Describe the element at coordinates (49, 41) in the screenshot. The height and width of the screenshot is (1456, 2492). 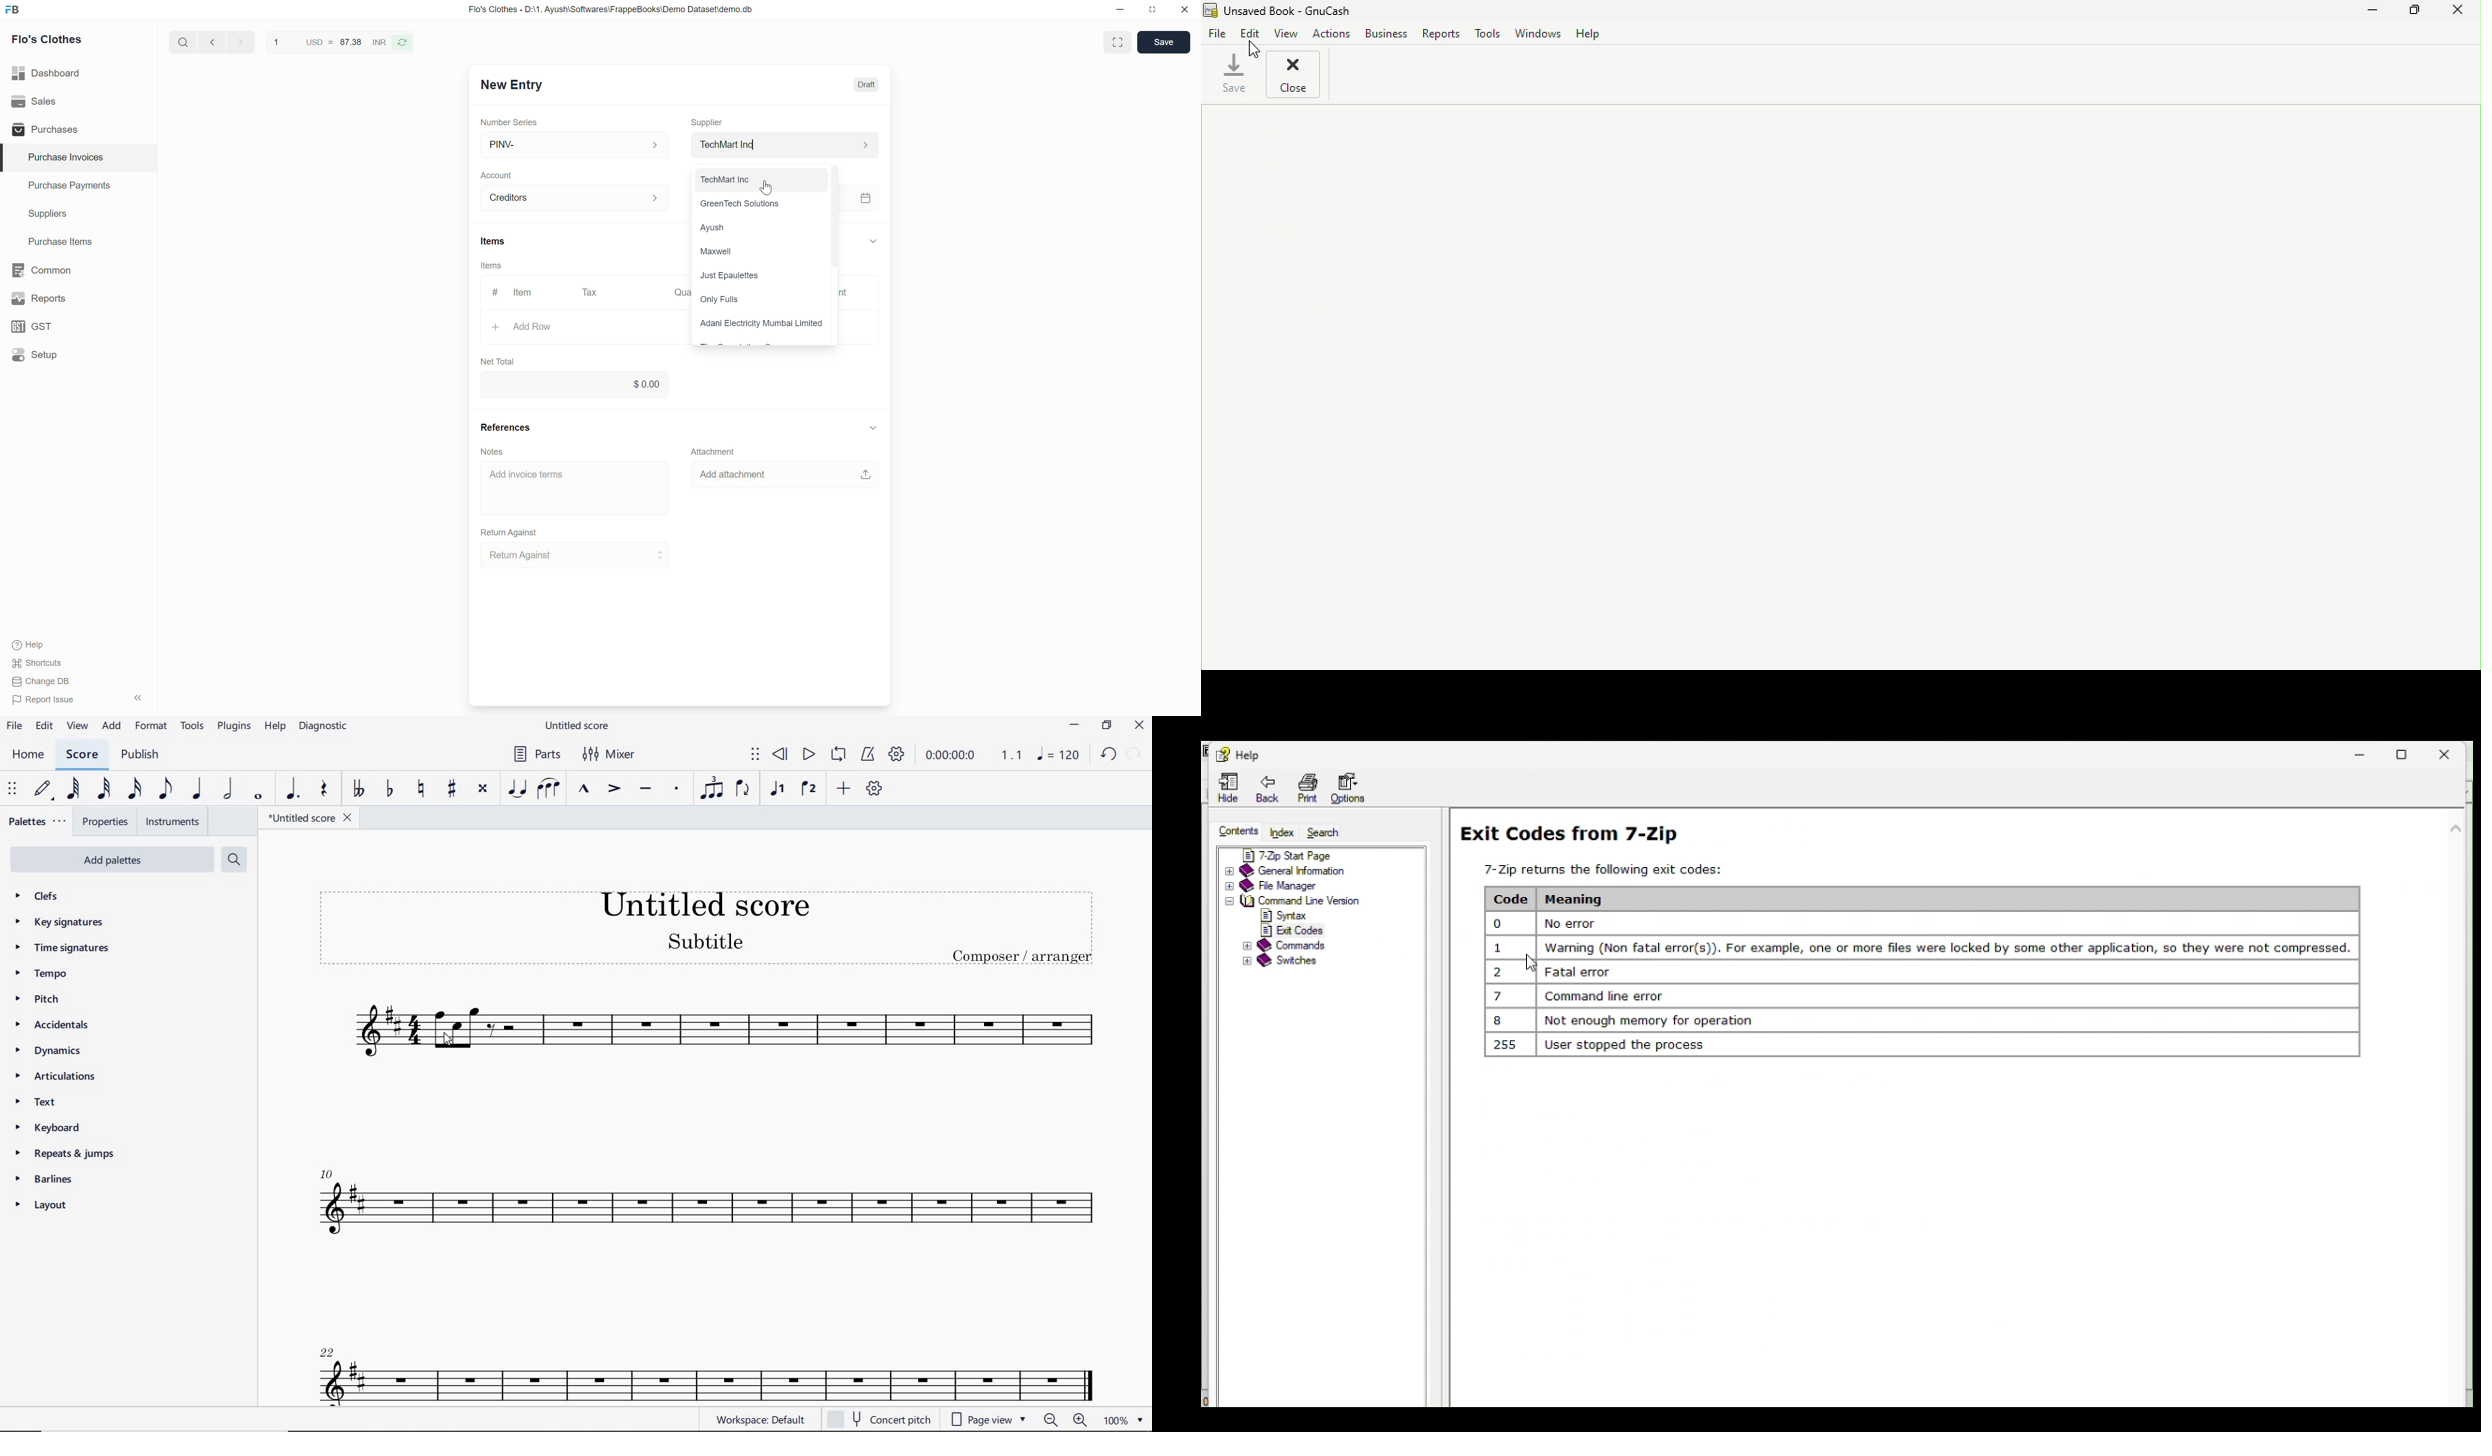
I see `Flo's Clothes` at that location.